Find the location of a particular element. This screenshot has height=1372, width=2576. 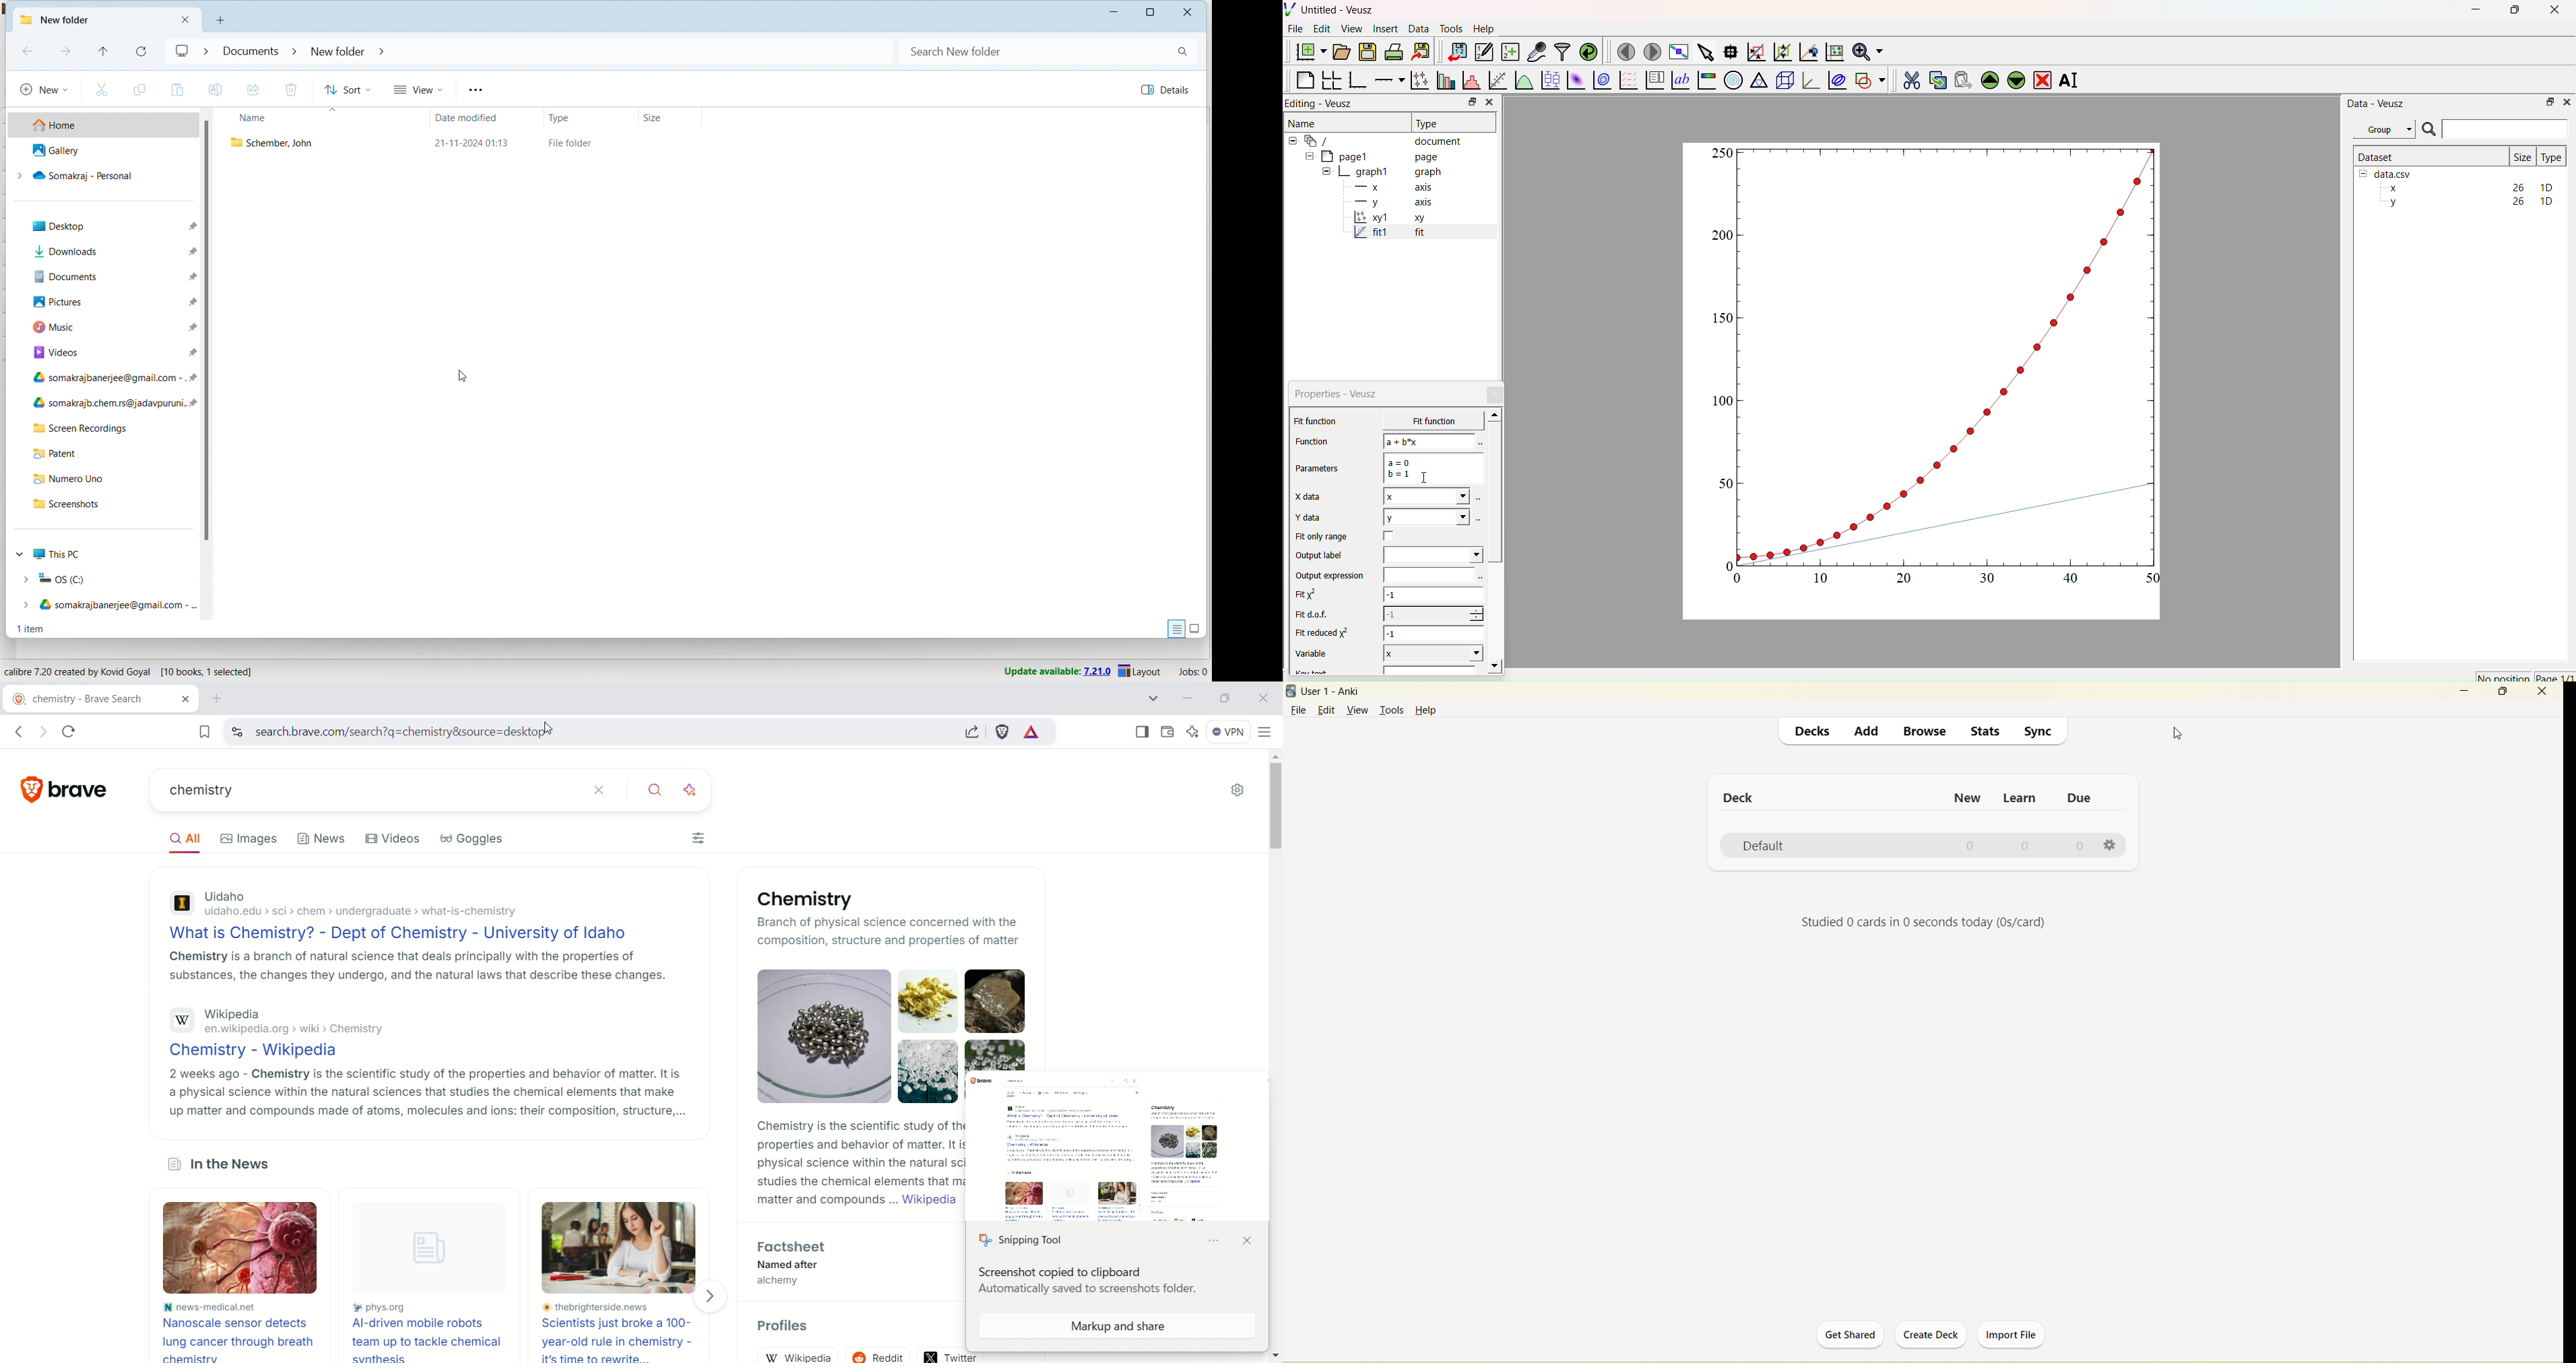

deck is located at coordinates (1740, 798).